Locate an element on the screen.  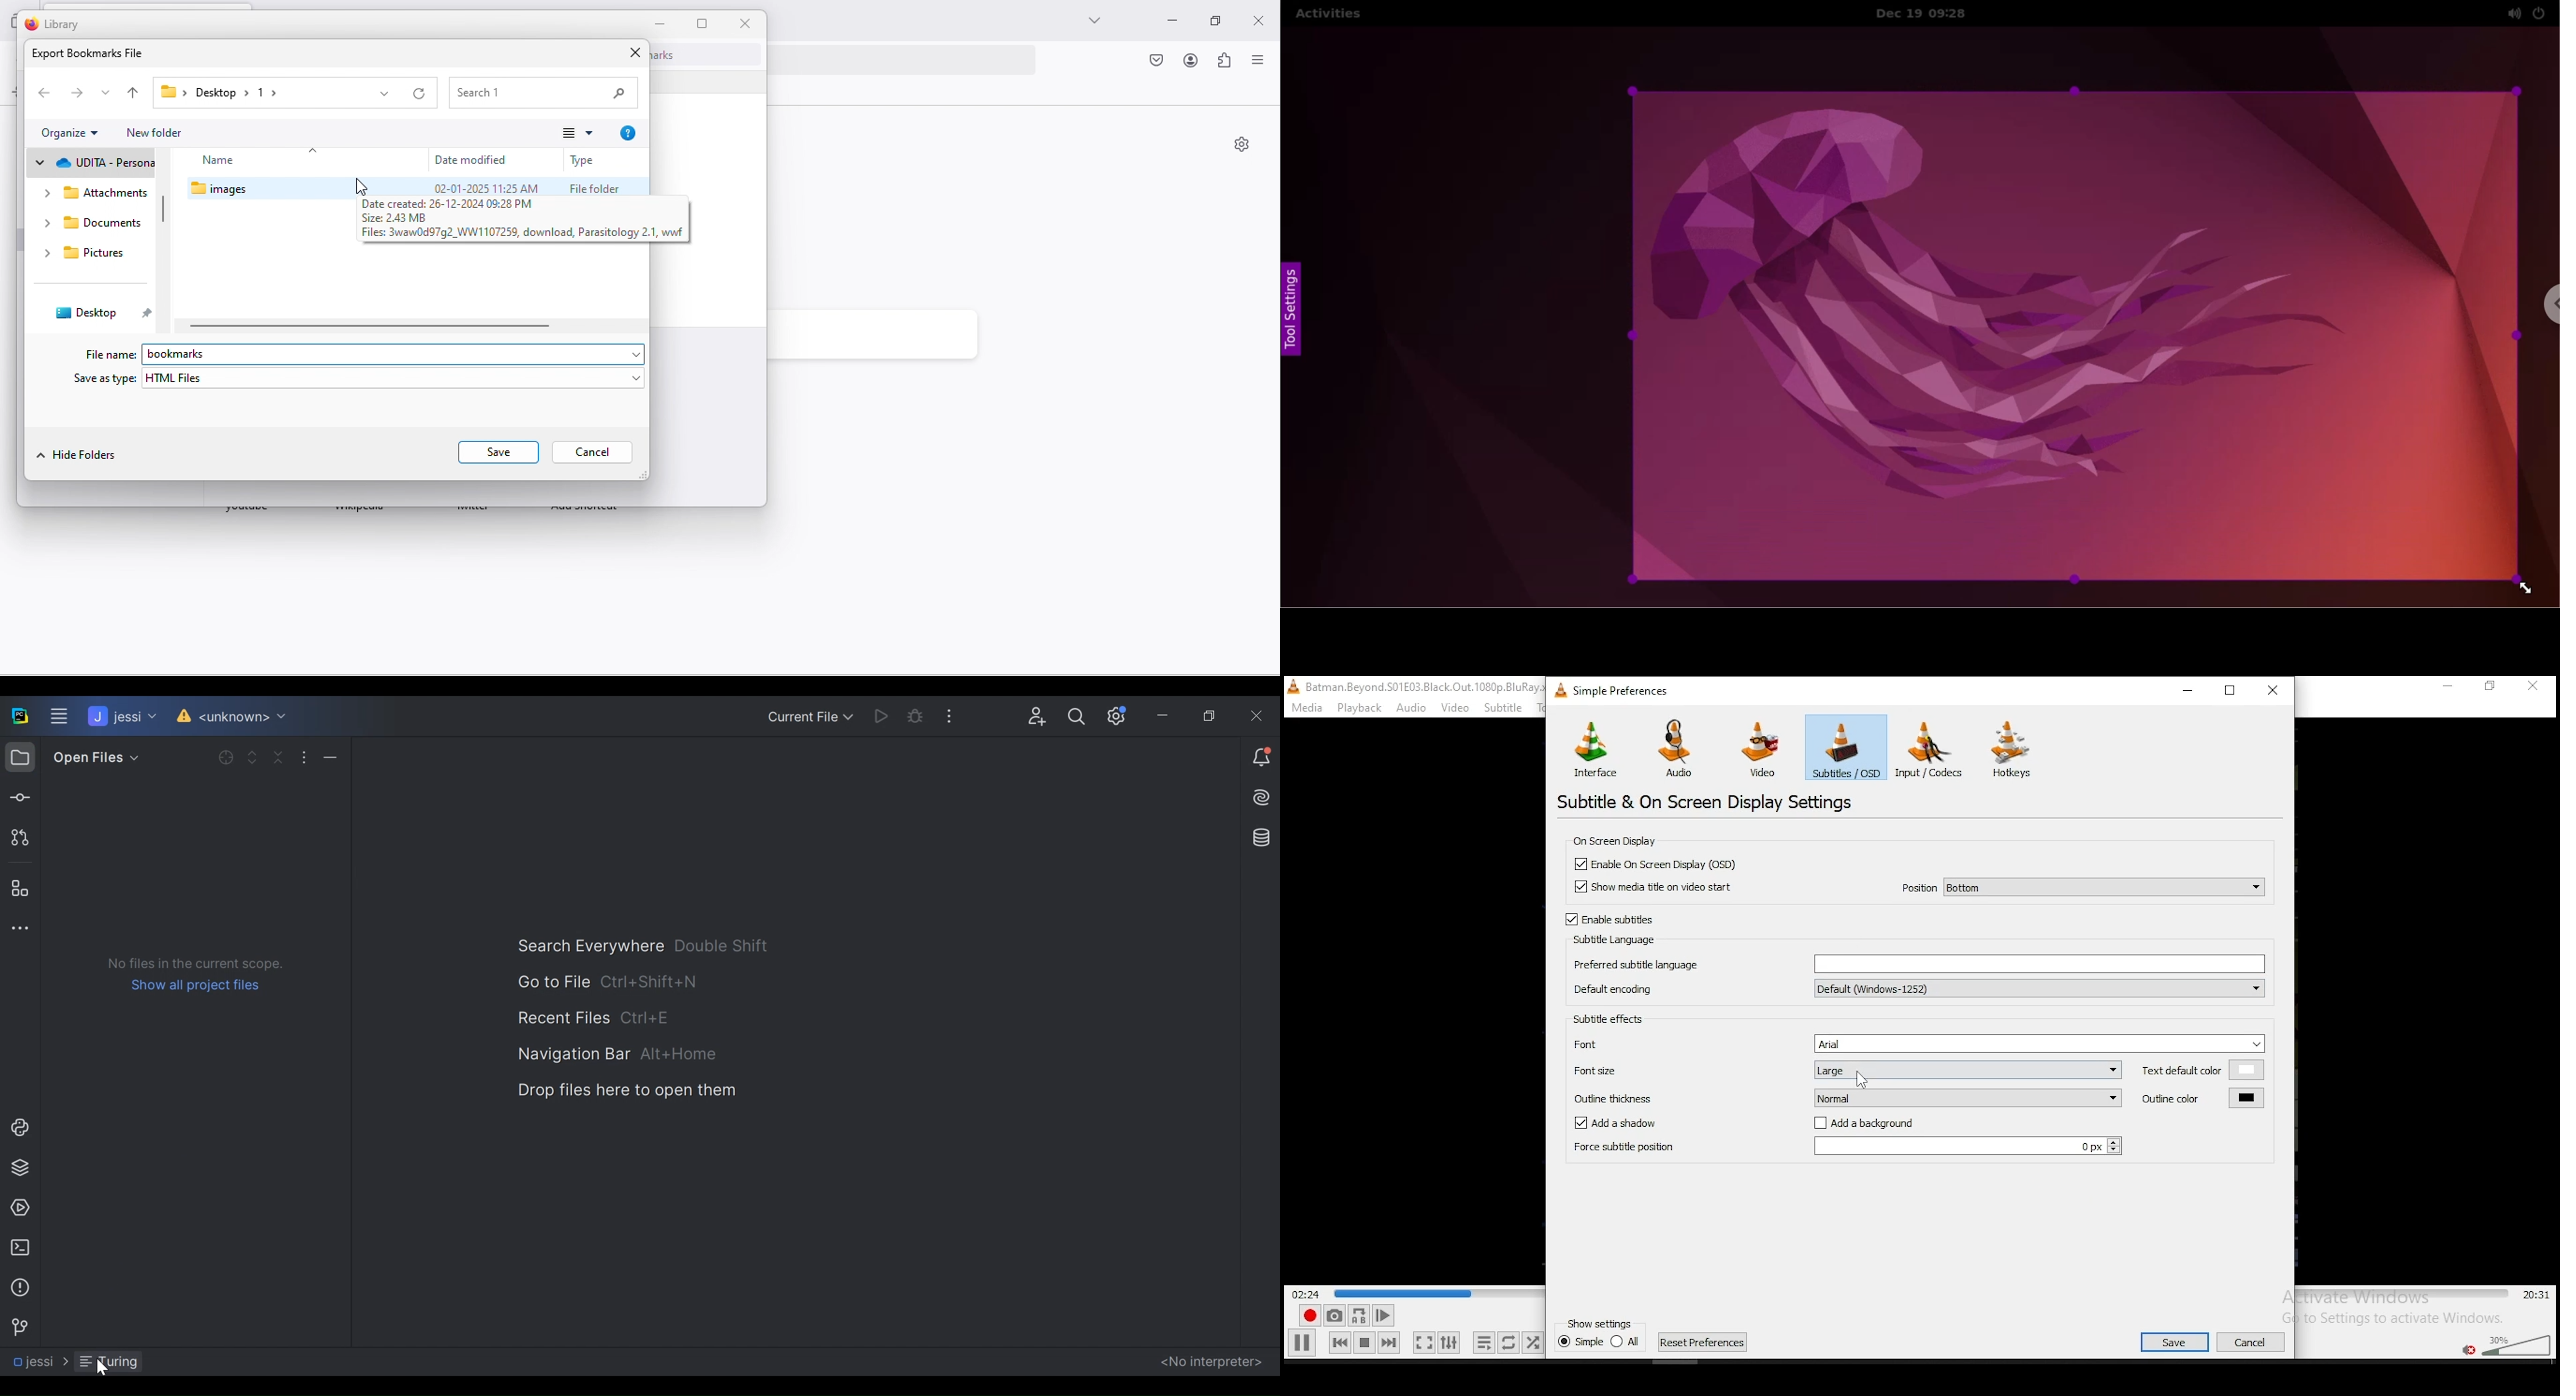
VLC icon is located at coordinates (1292, 686).